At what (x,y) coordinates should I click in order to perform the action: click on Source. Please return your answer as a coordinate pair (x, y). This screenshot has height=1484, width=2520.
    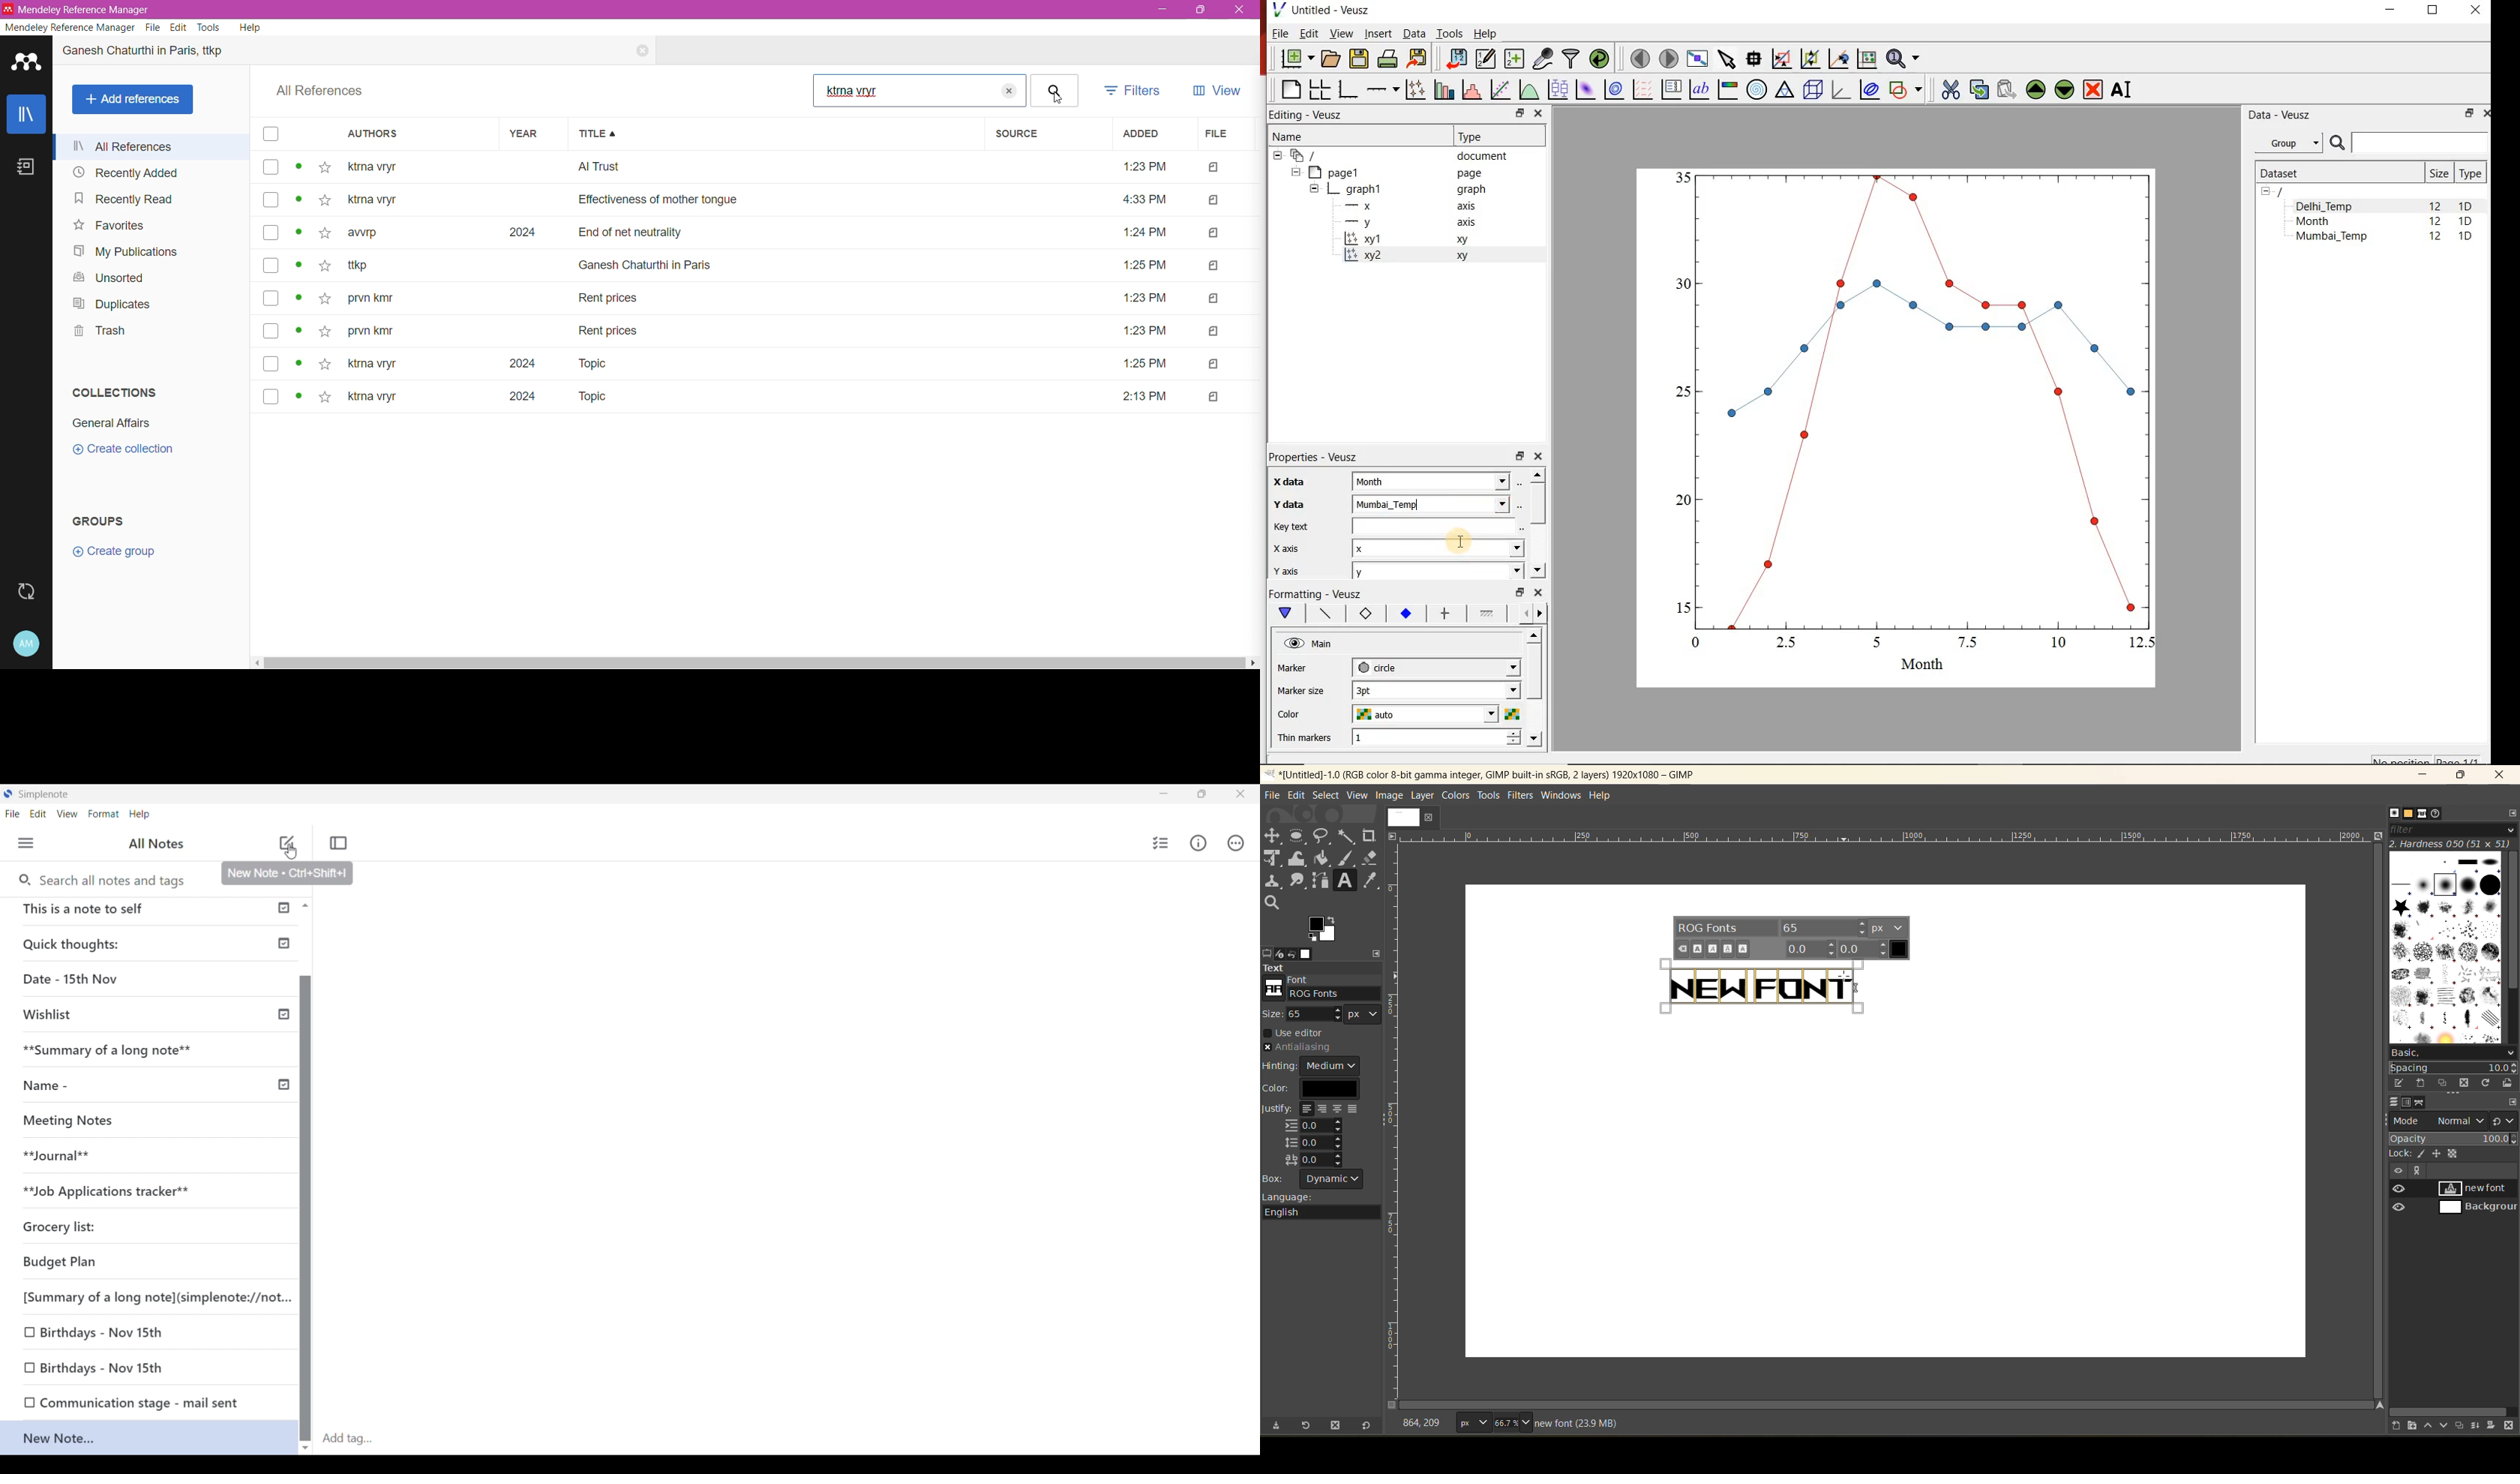
    Looking at the image, I should click on (1042, 135).